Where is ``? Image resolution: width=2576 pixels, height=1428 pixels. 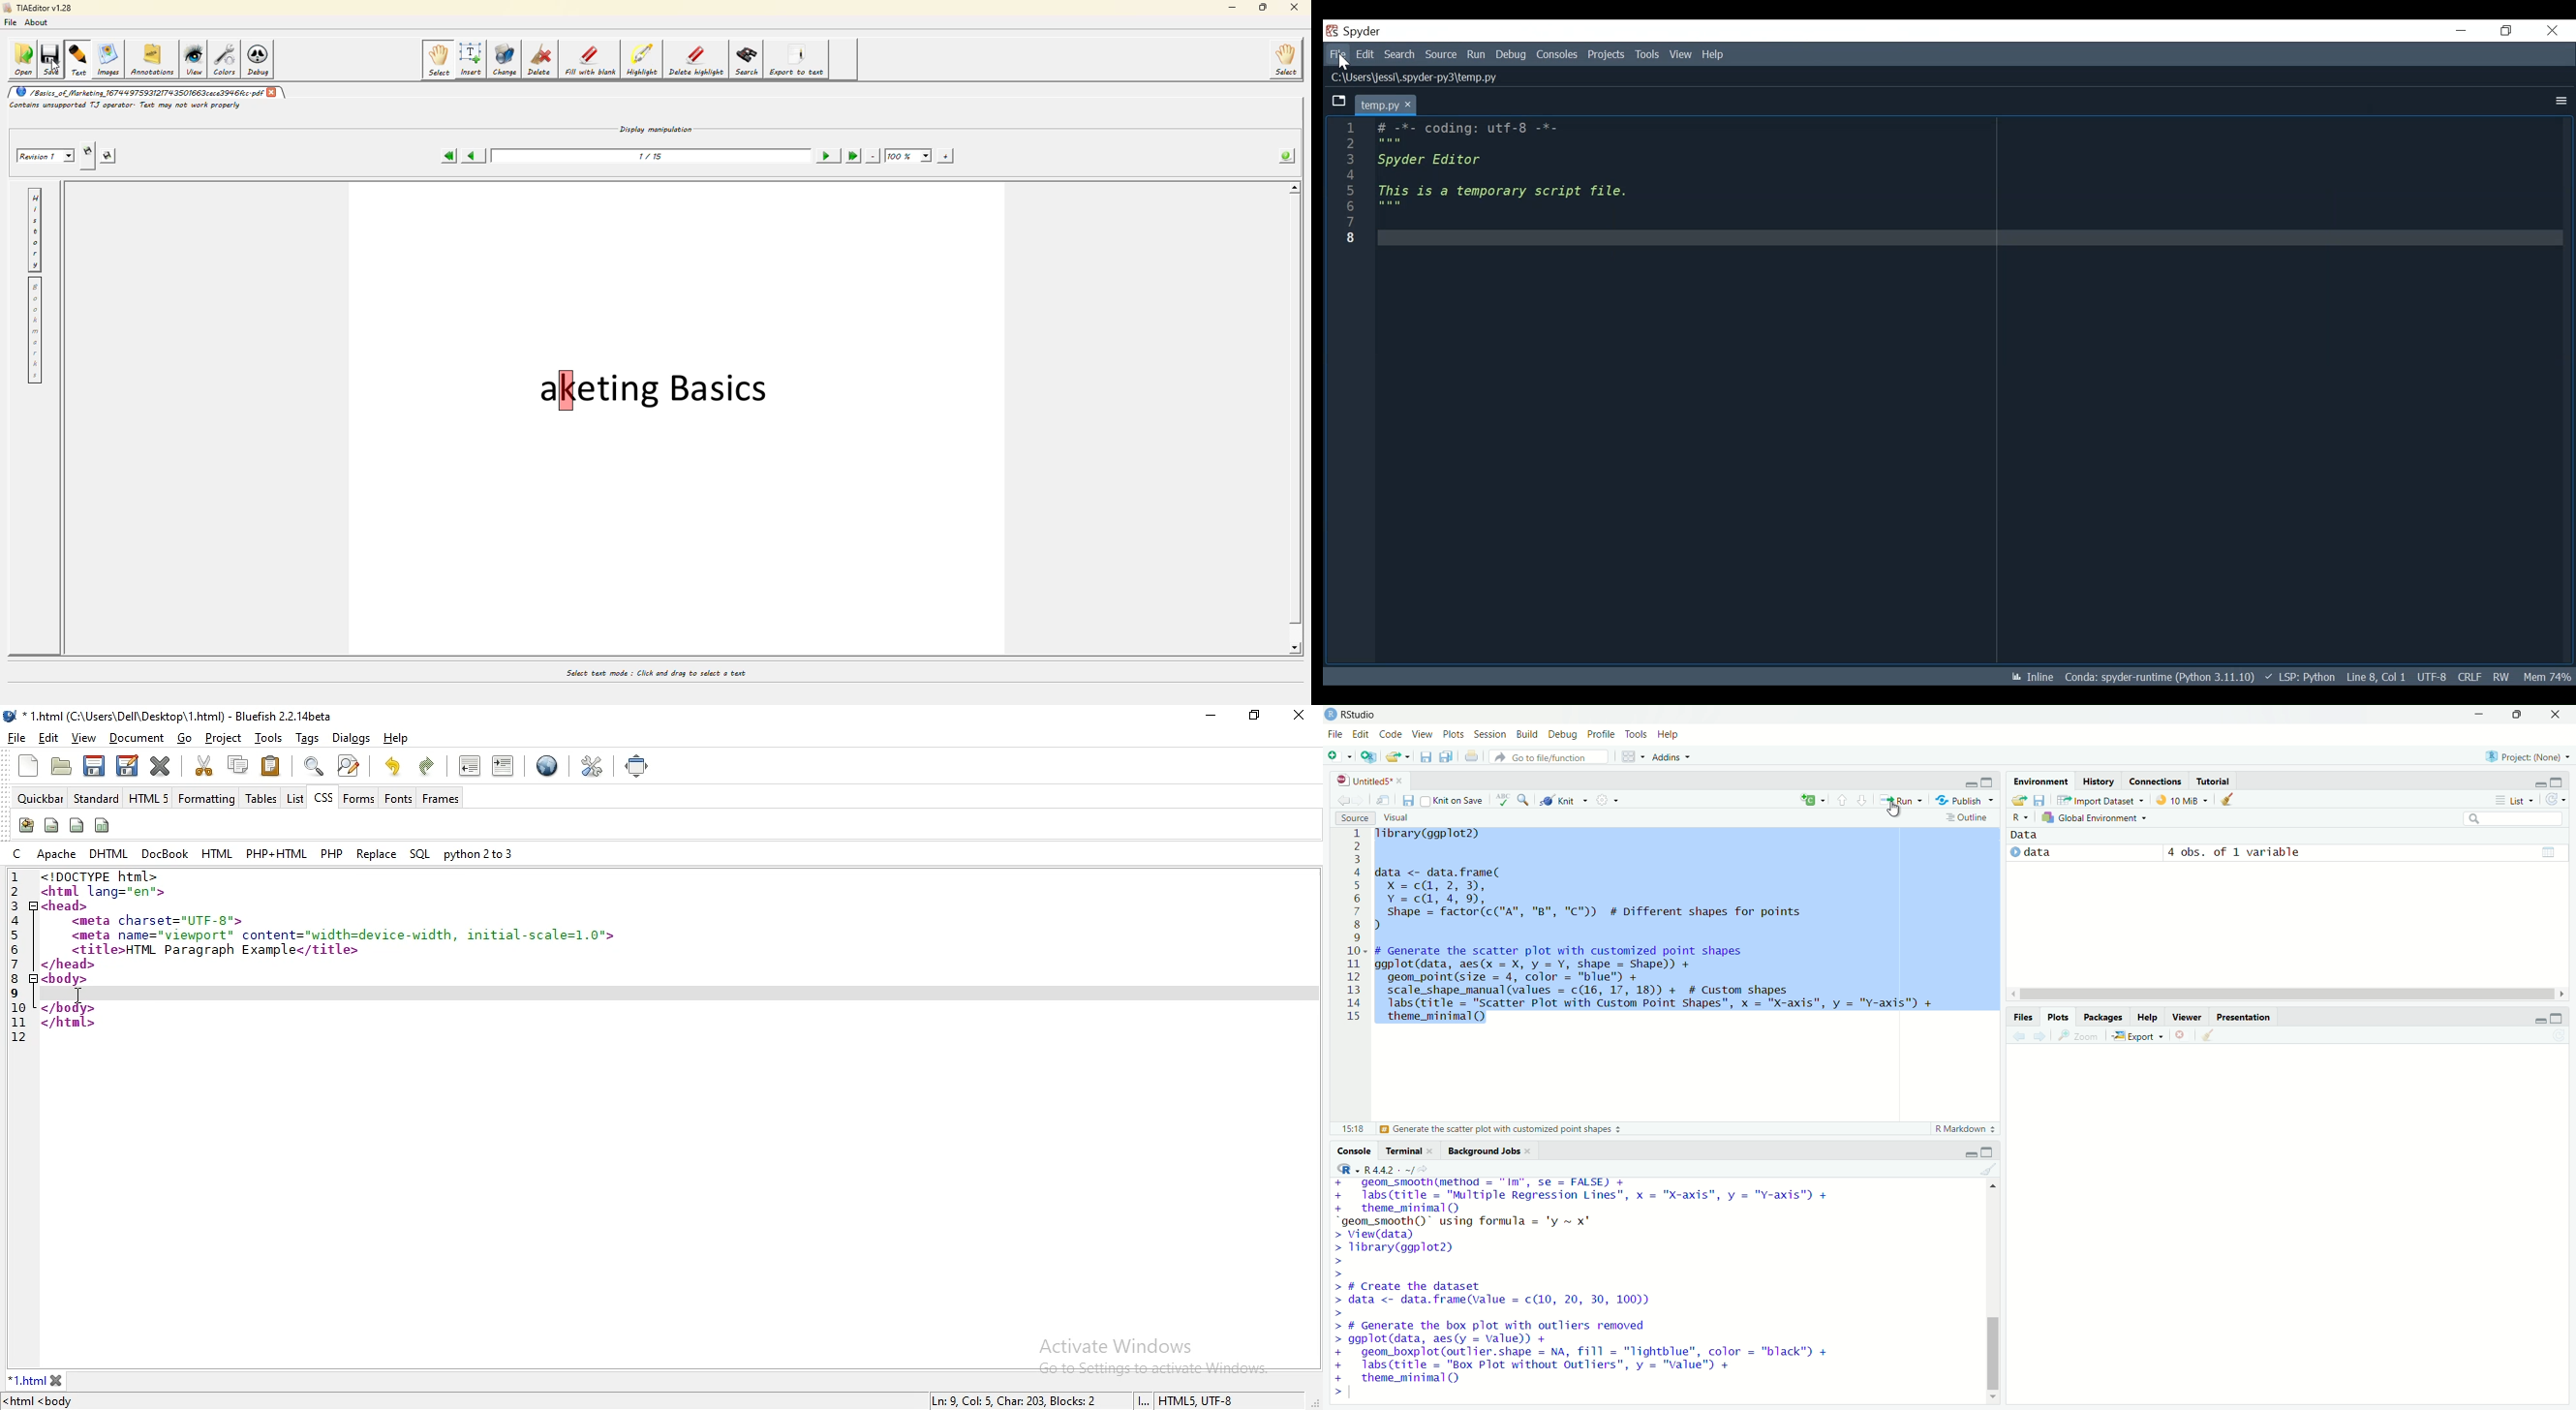
 is located at coordinates (2243, 1017).